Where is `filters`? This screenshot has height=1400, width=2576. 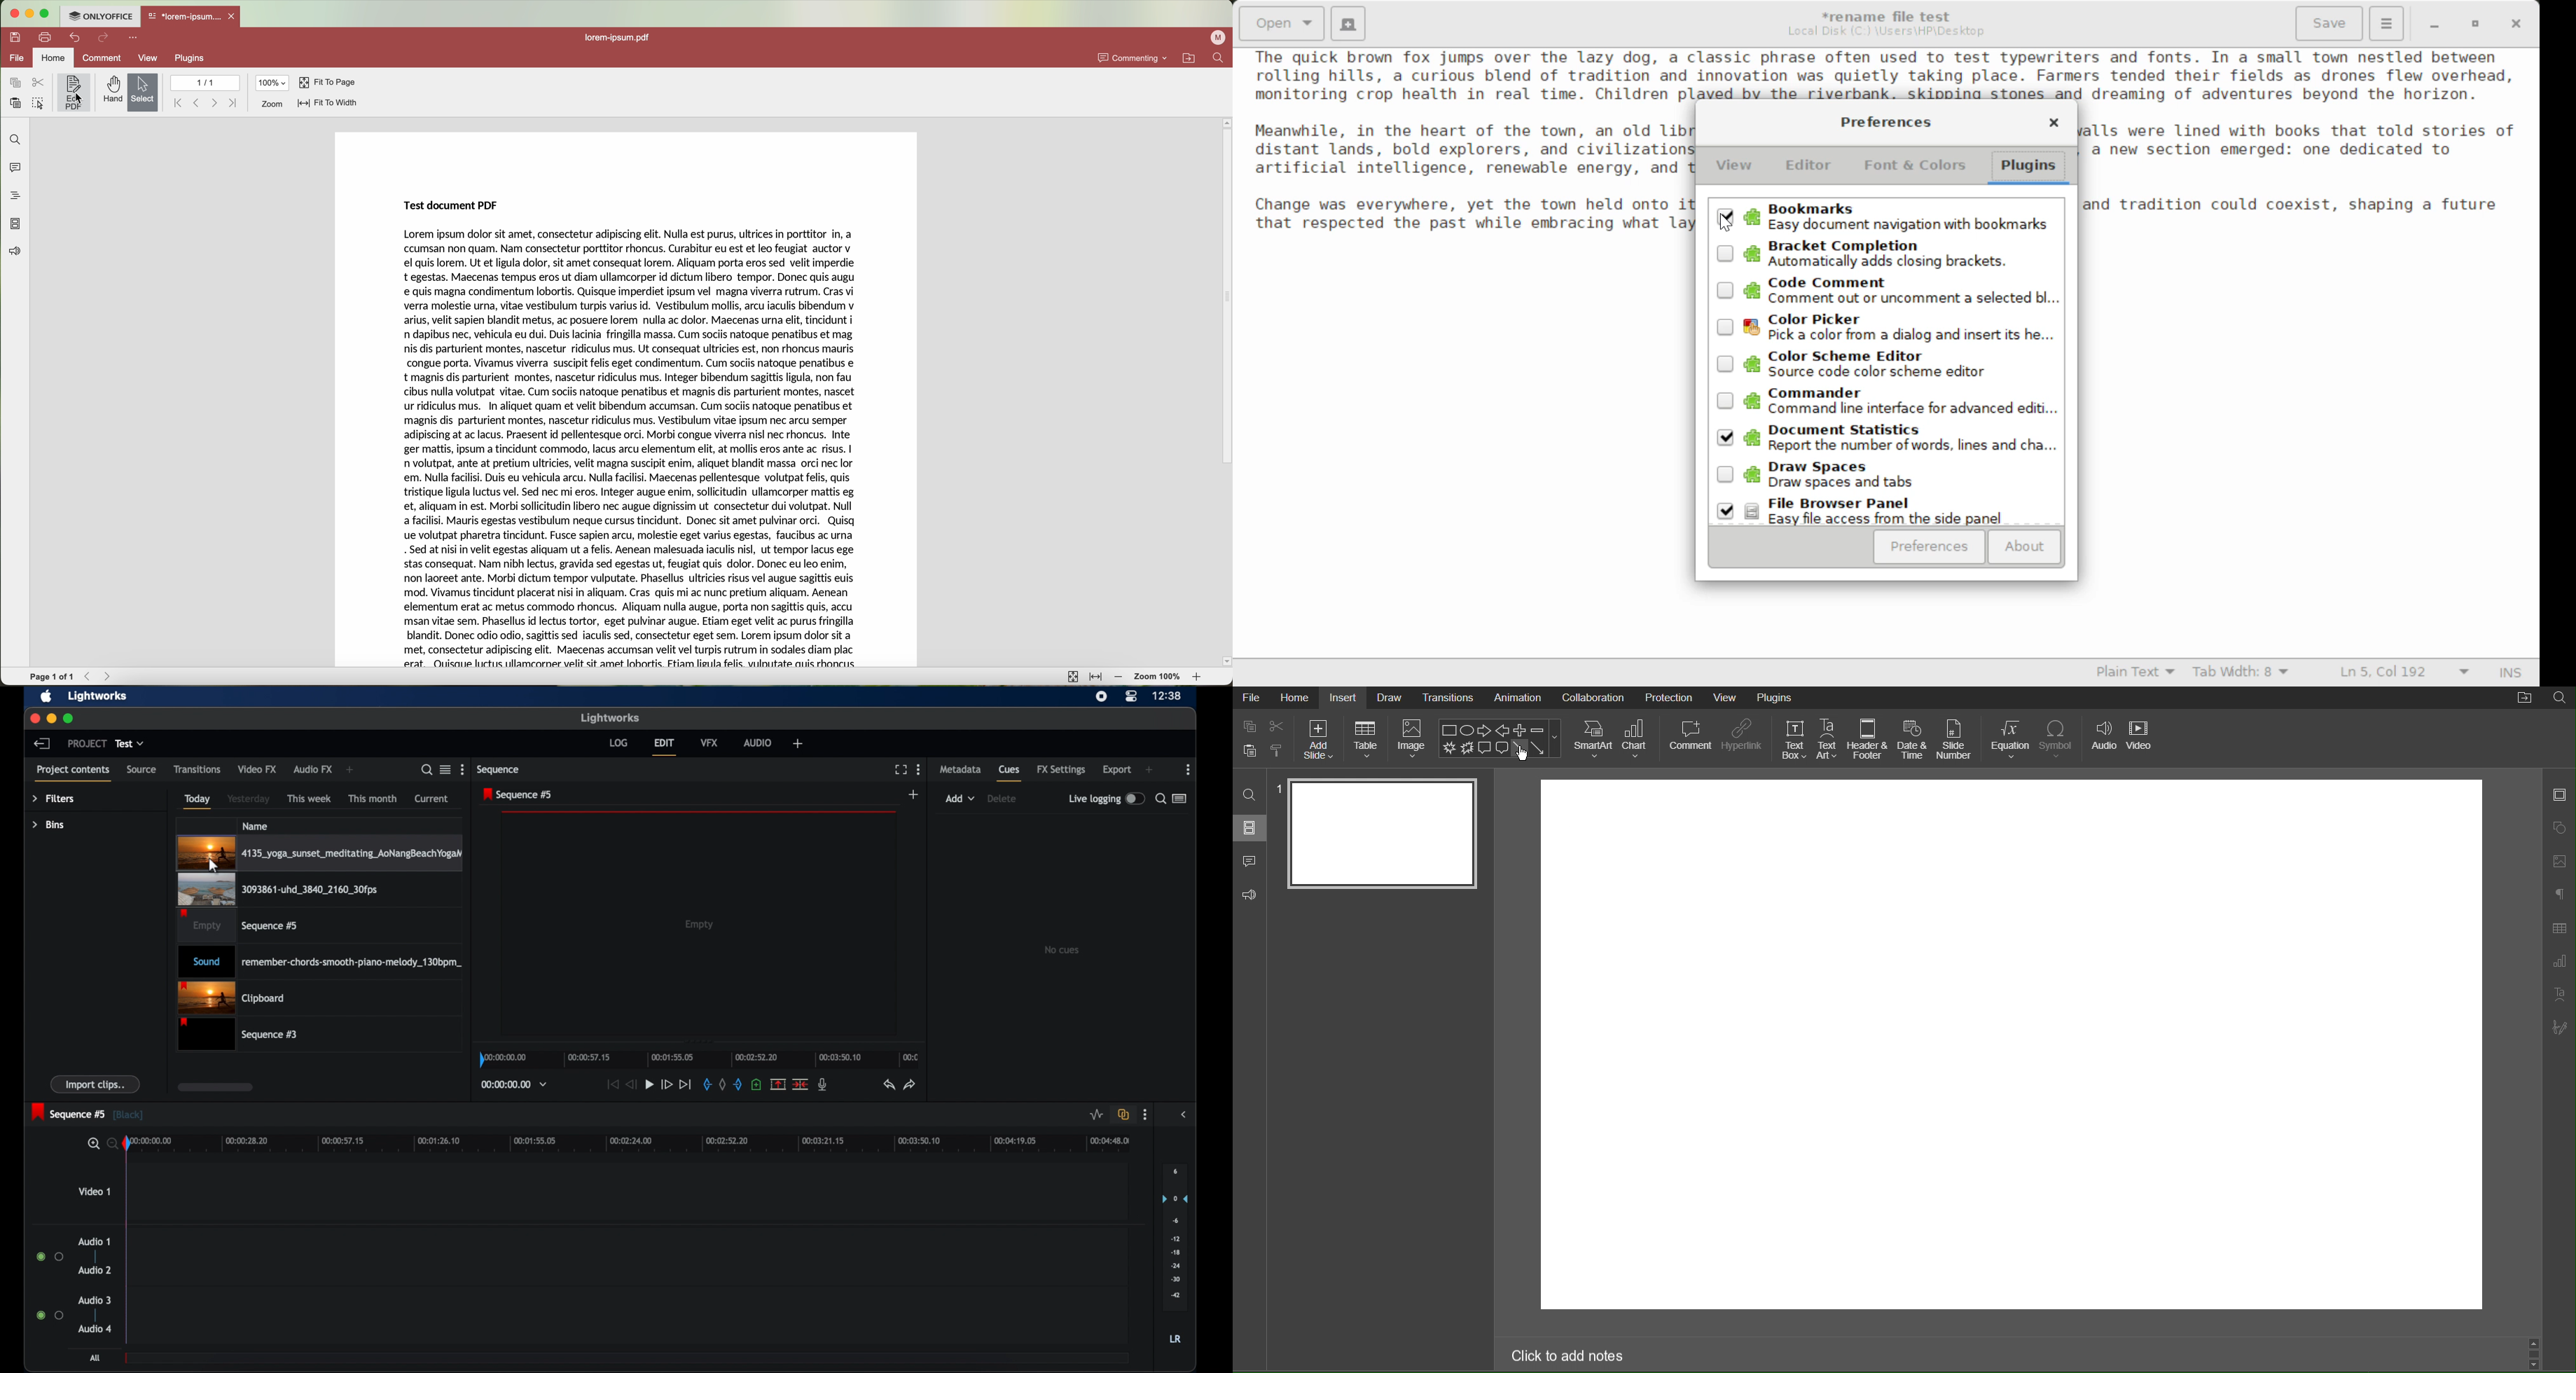
filters is located at coordinates (53, 799).